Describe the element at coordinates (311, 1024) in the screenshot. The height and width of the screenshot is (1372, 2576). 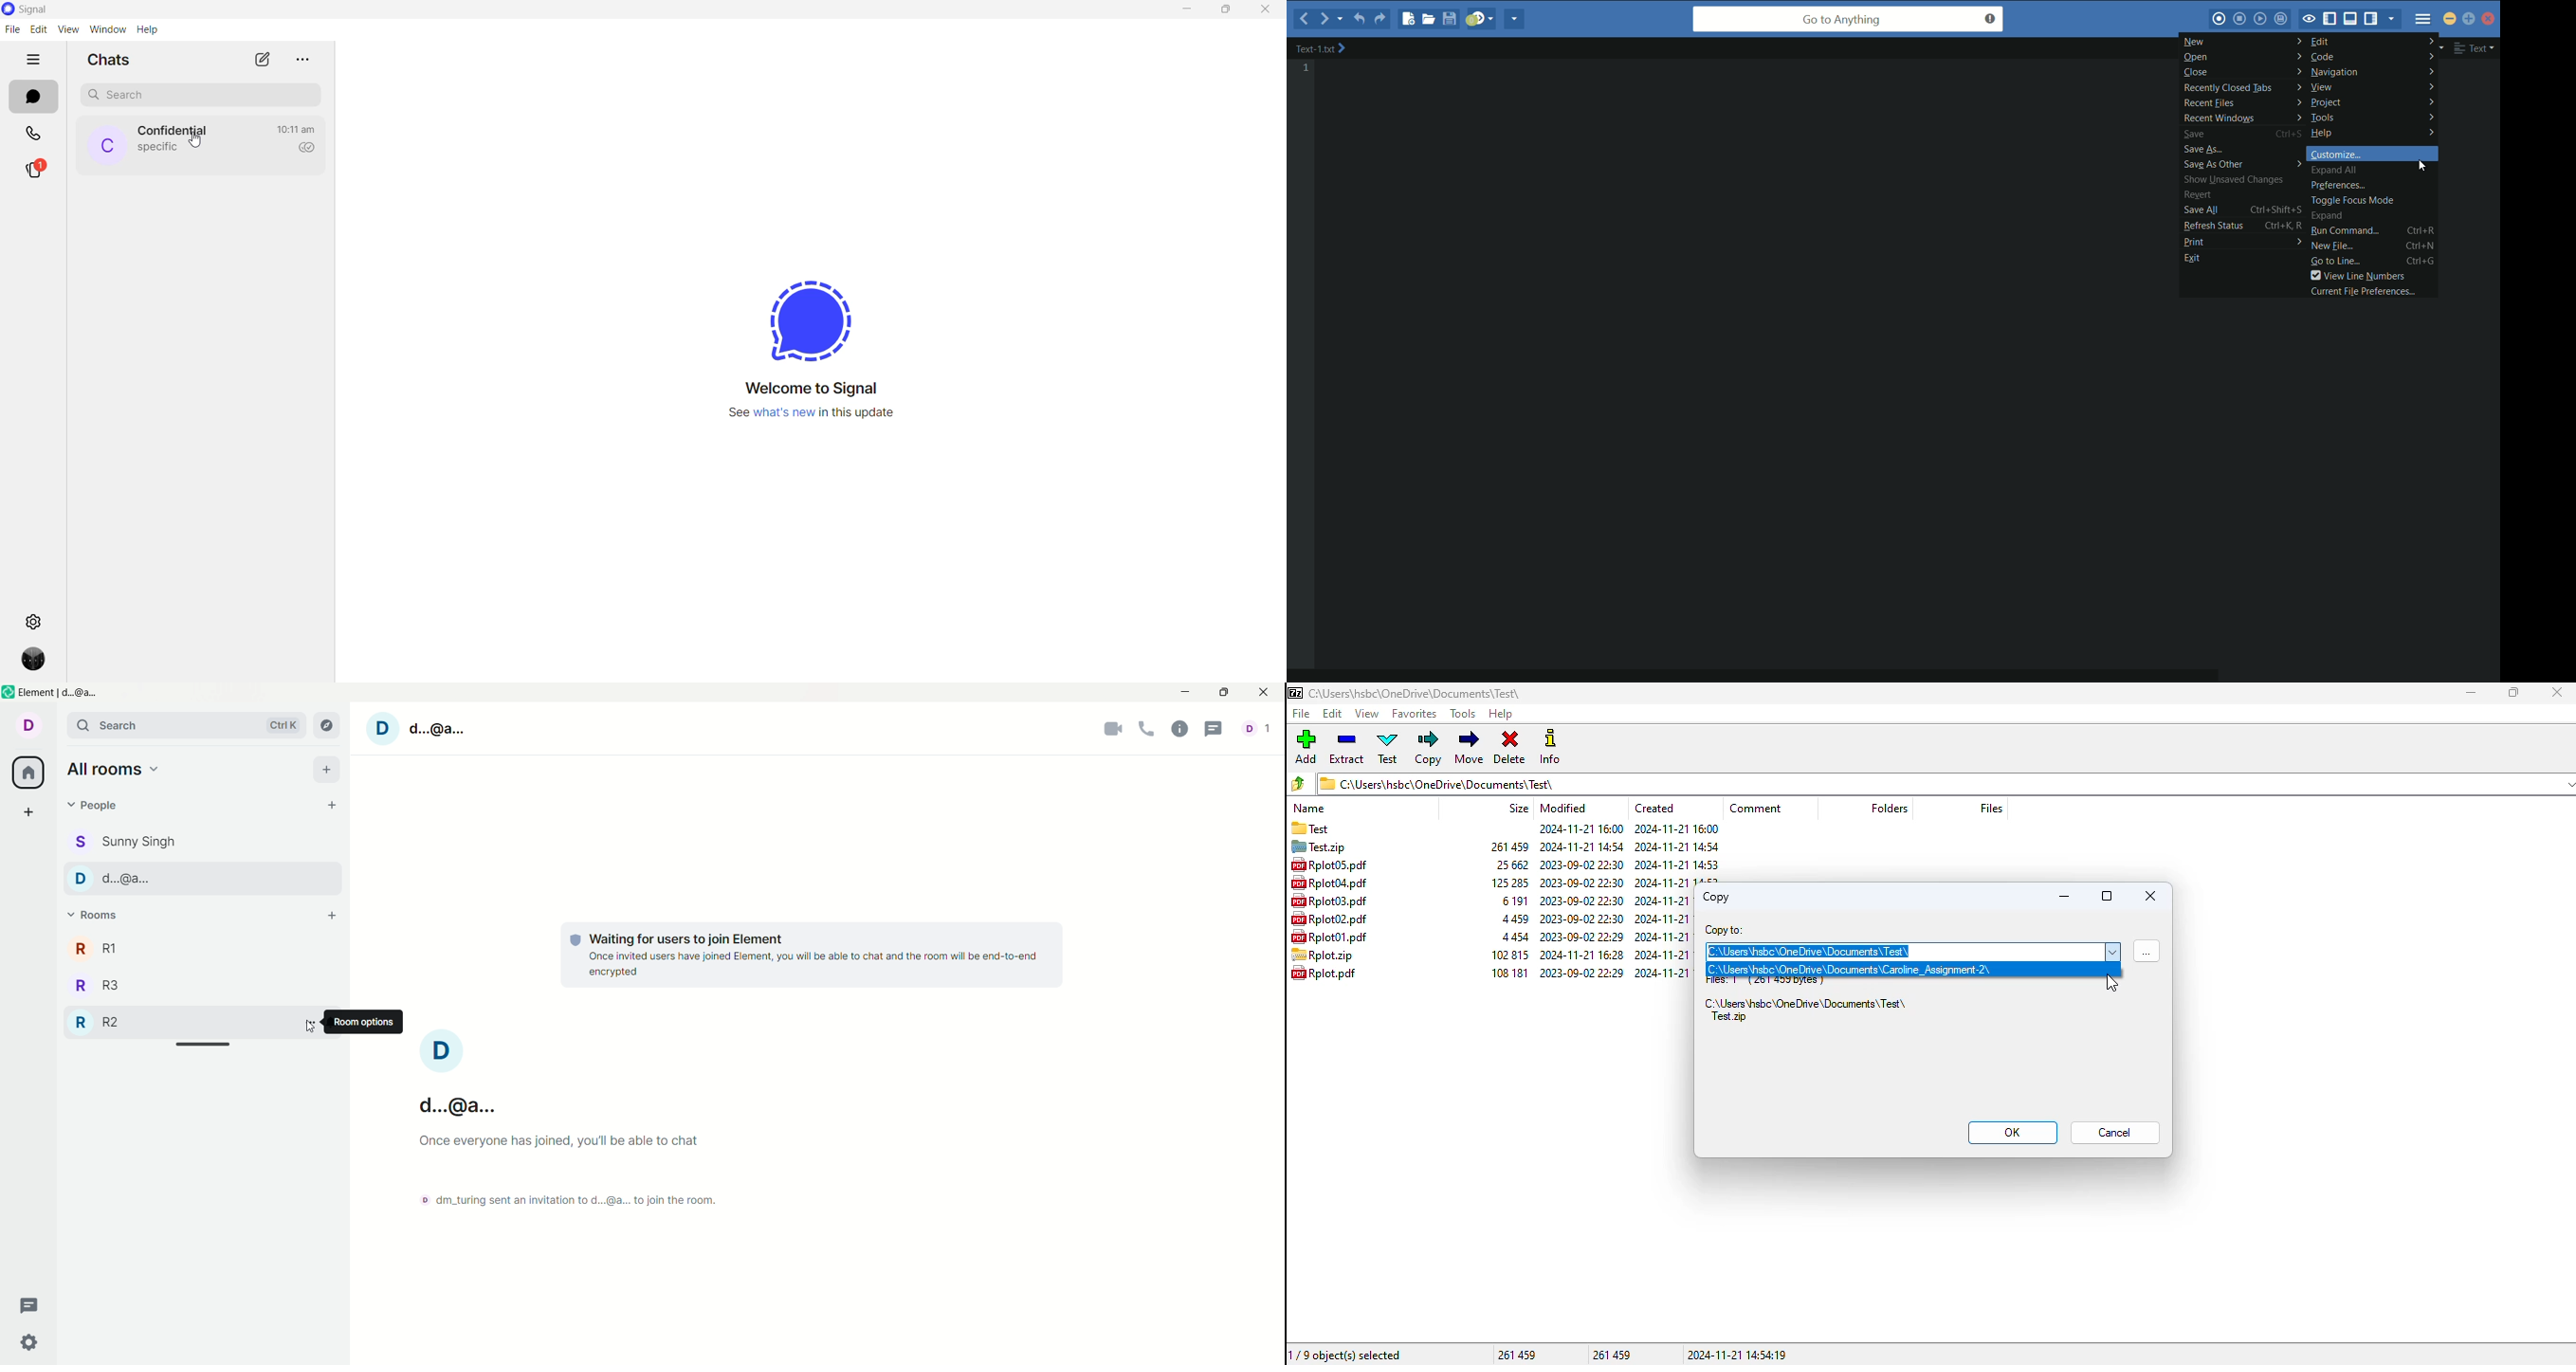
I see `options` at that location.